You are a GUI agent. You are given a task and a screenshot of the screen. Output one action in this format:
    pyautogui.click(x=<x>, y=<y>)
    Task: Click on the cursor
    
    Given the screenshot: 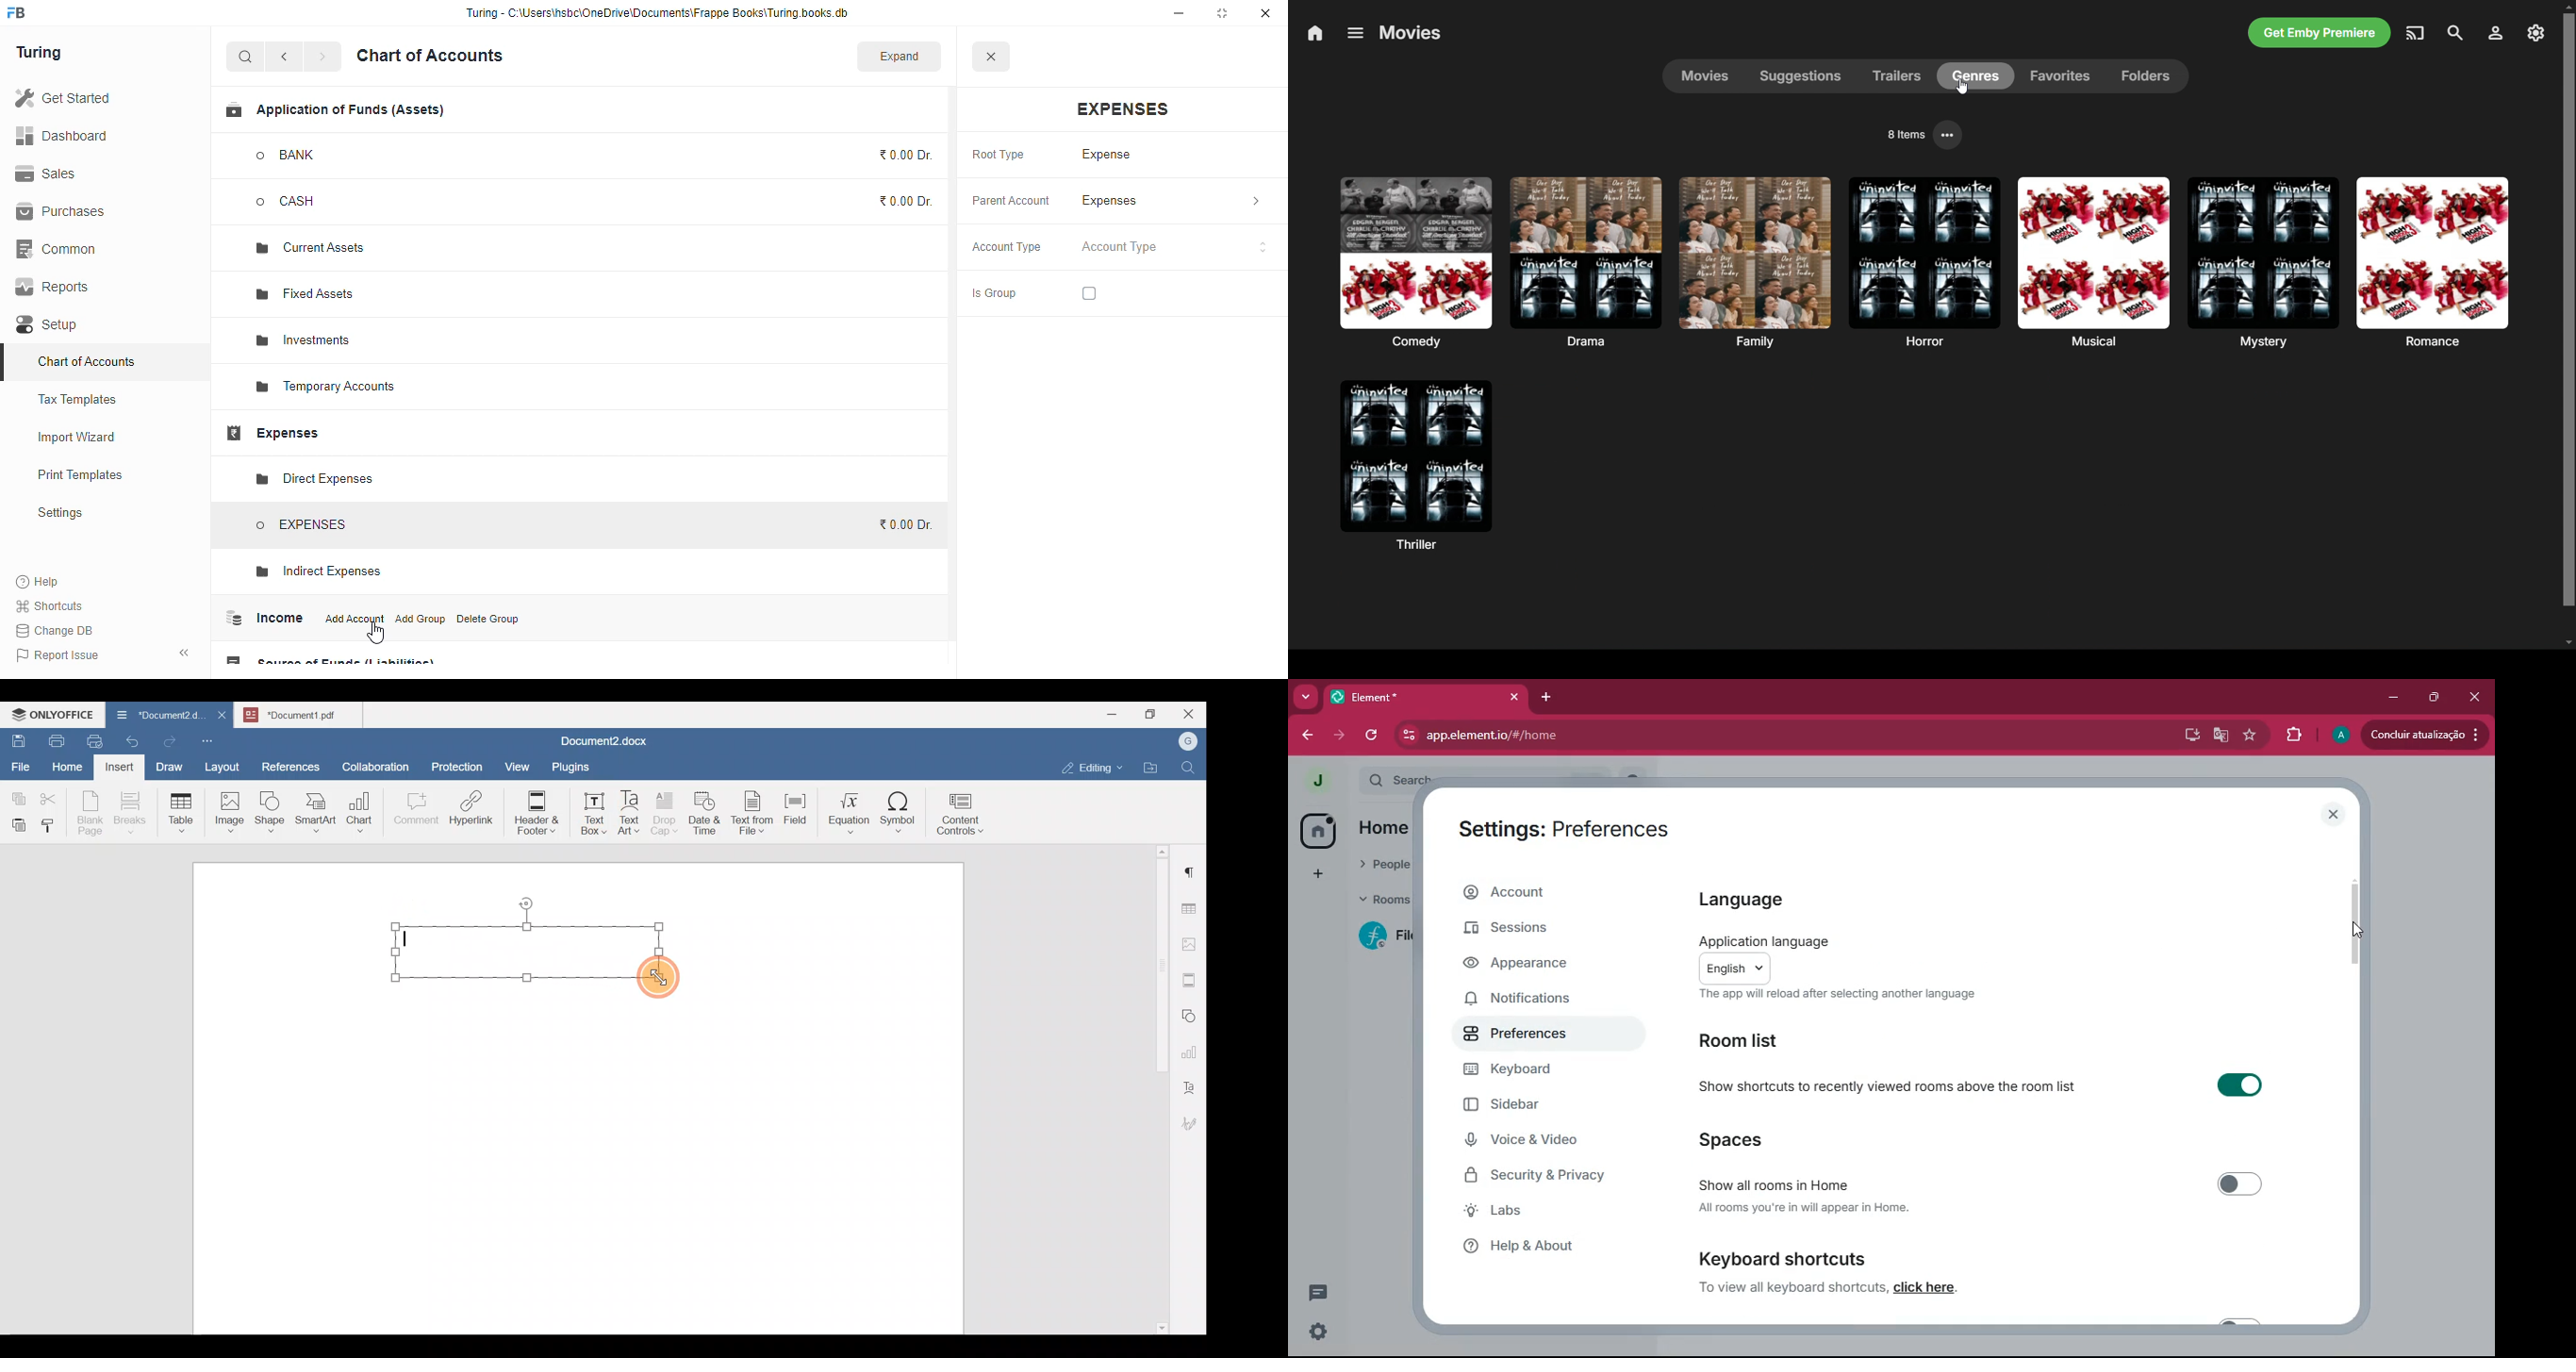 What is the action you would take?
    pyautogui.click(x=375, y=633)
    